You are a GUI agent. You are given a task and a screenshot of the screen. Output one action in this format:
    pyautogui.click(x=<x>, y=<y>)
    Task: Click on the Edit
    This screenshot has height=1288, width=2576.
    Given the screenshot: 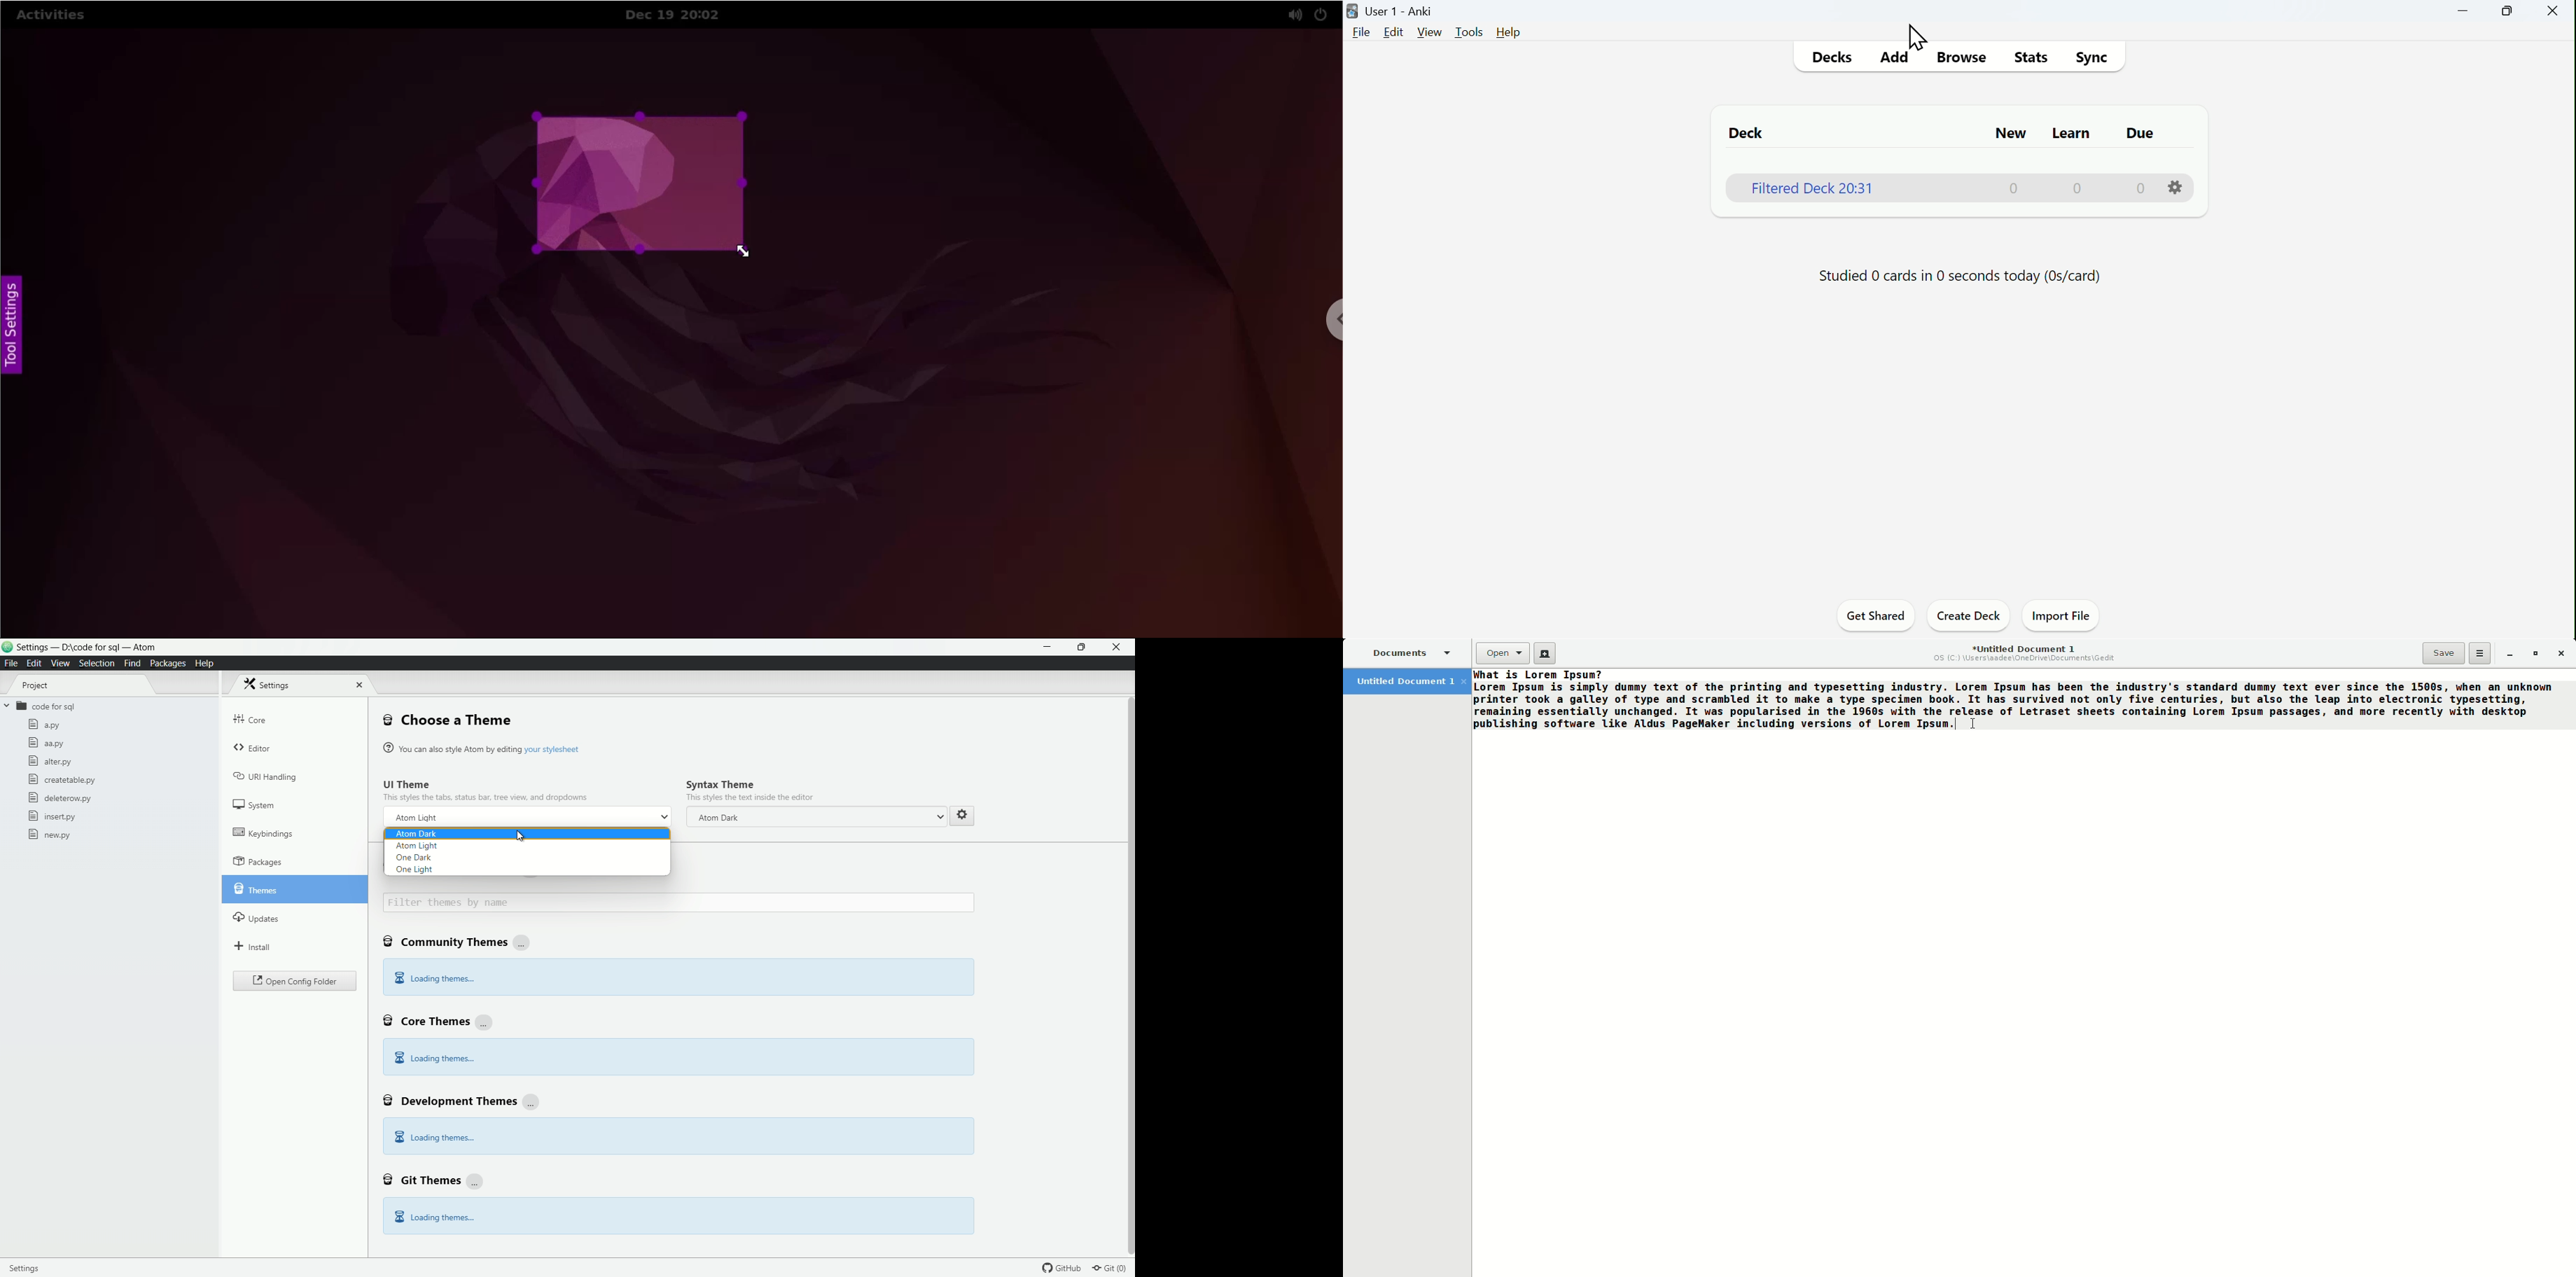 What is the action you would take?
    pyautogui.click(x=1392, y=31)
    